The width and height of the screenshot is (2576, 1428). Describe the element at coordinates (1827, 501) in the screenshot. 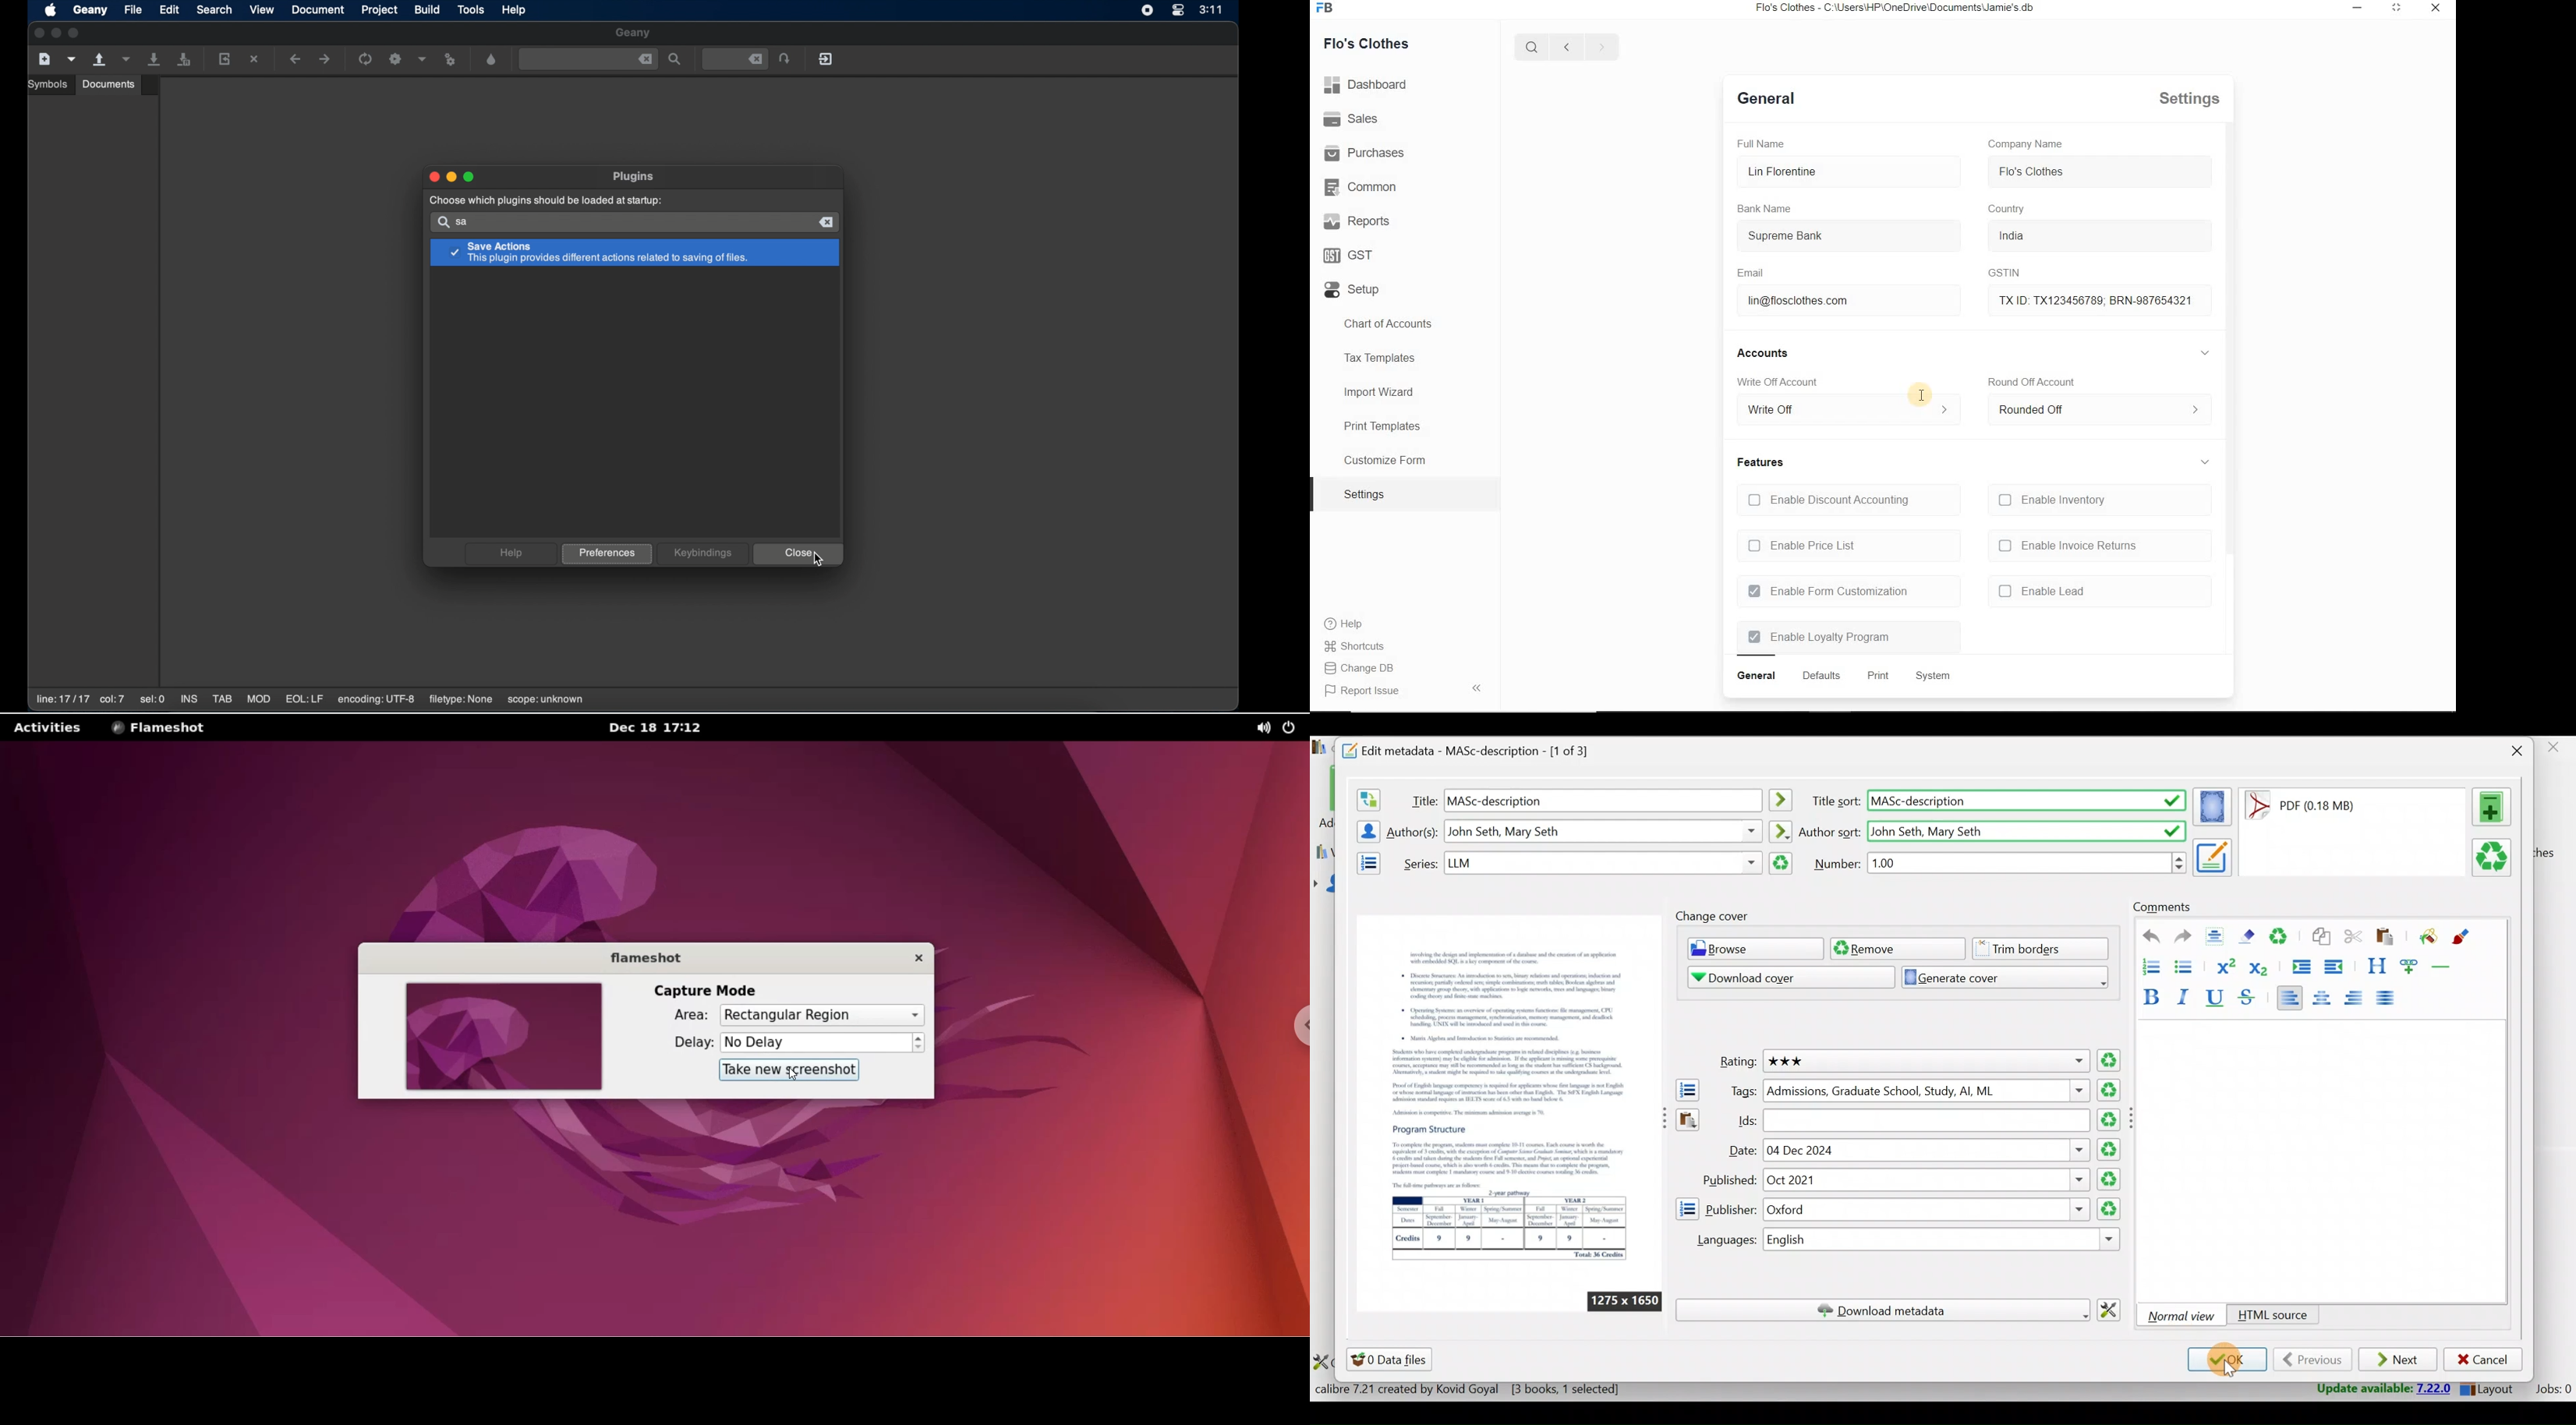

I see `Enable Discount Accounting` at that location.